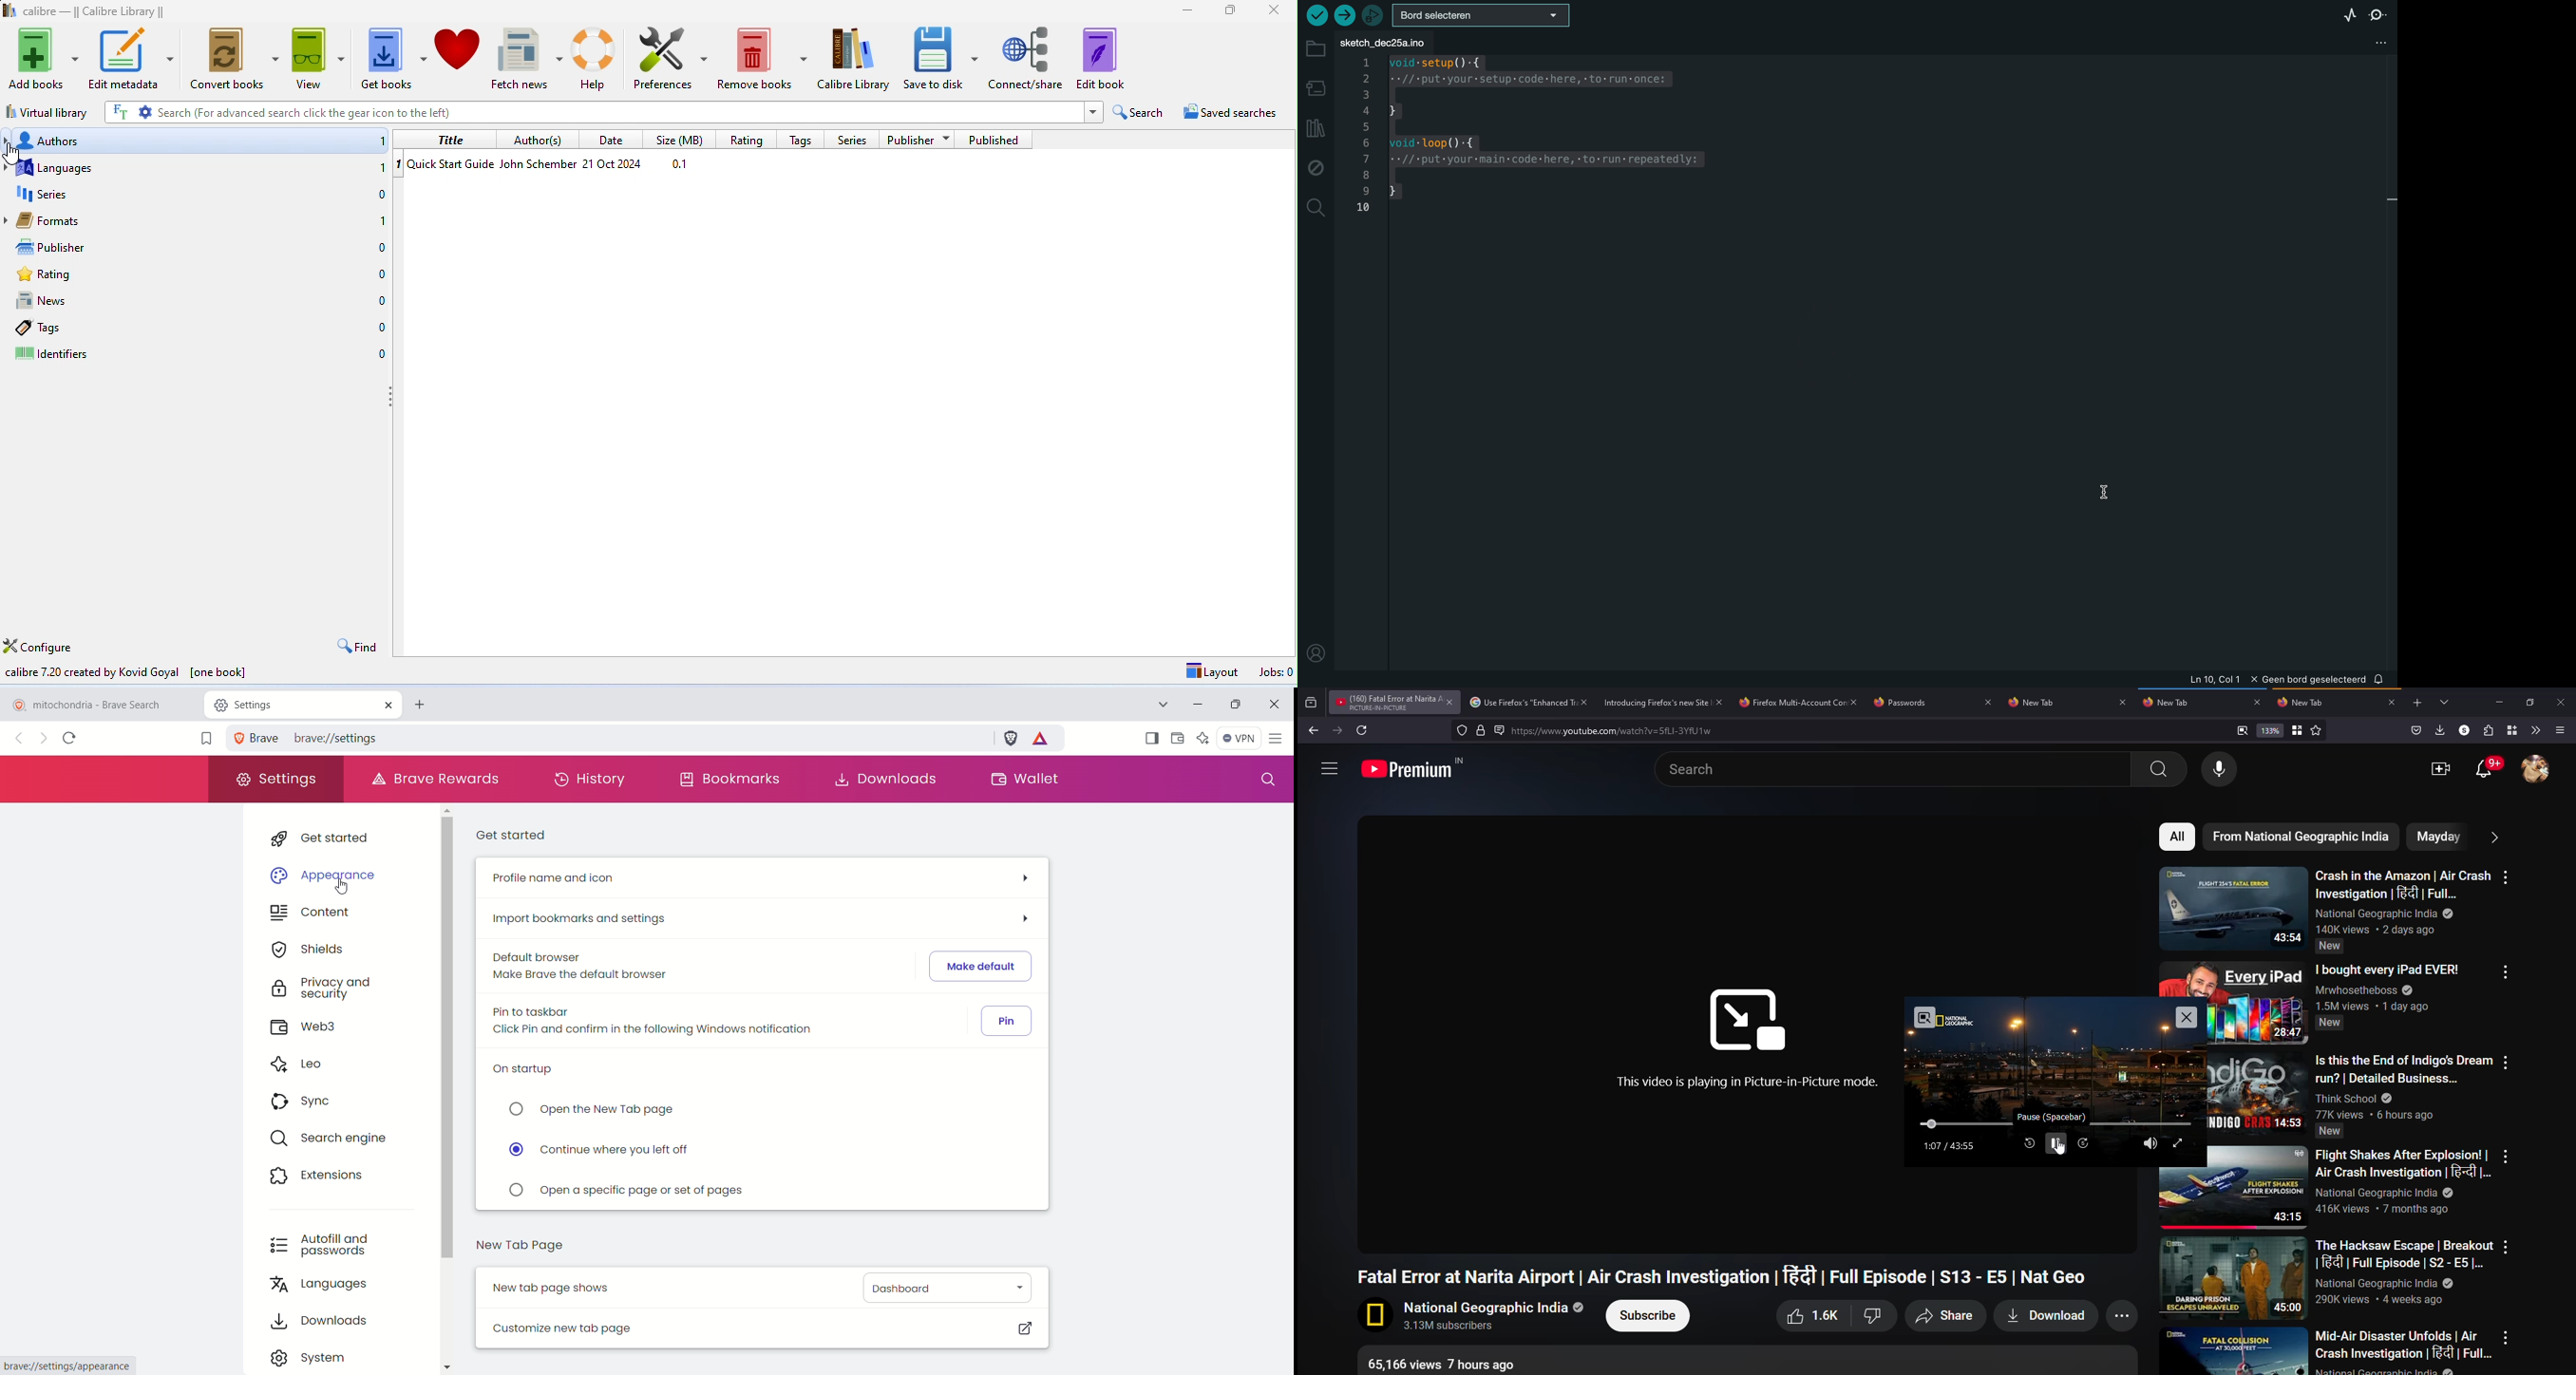 The height and width of the screenshot is (1400, 2576). Describe the element at coordinates (2508, 877) in the screenshot. I see `more` at that location.